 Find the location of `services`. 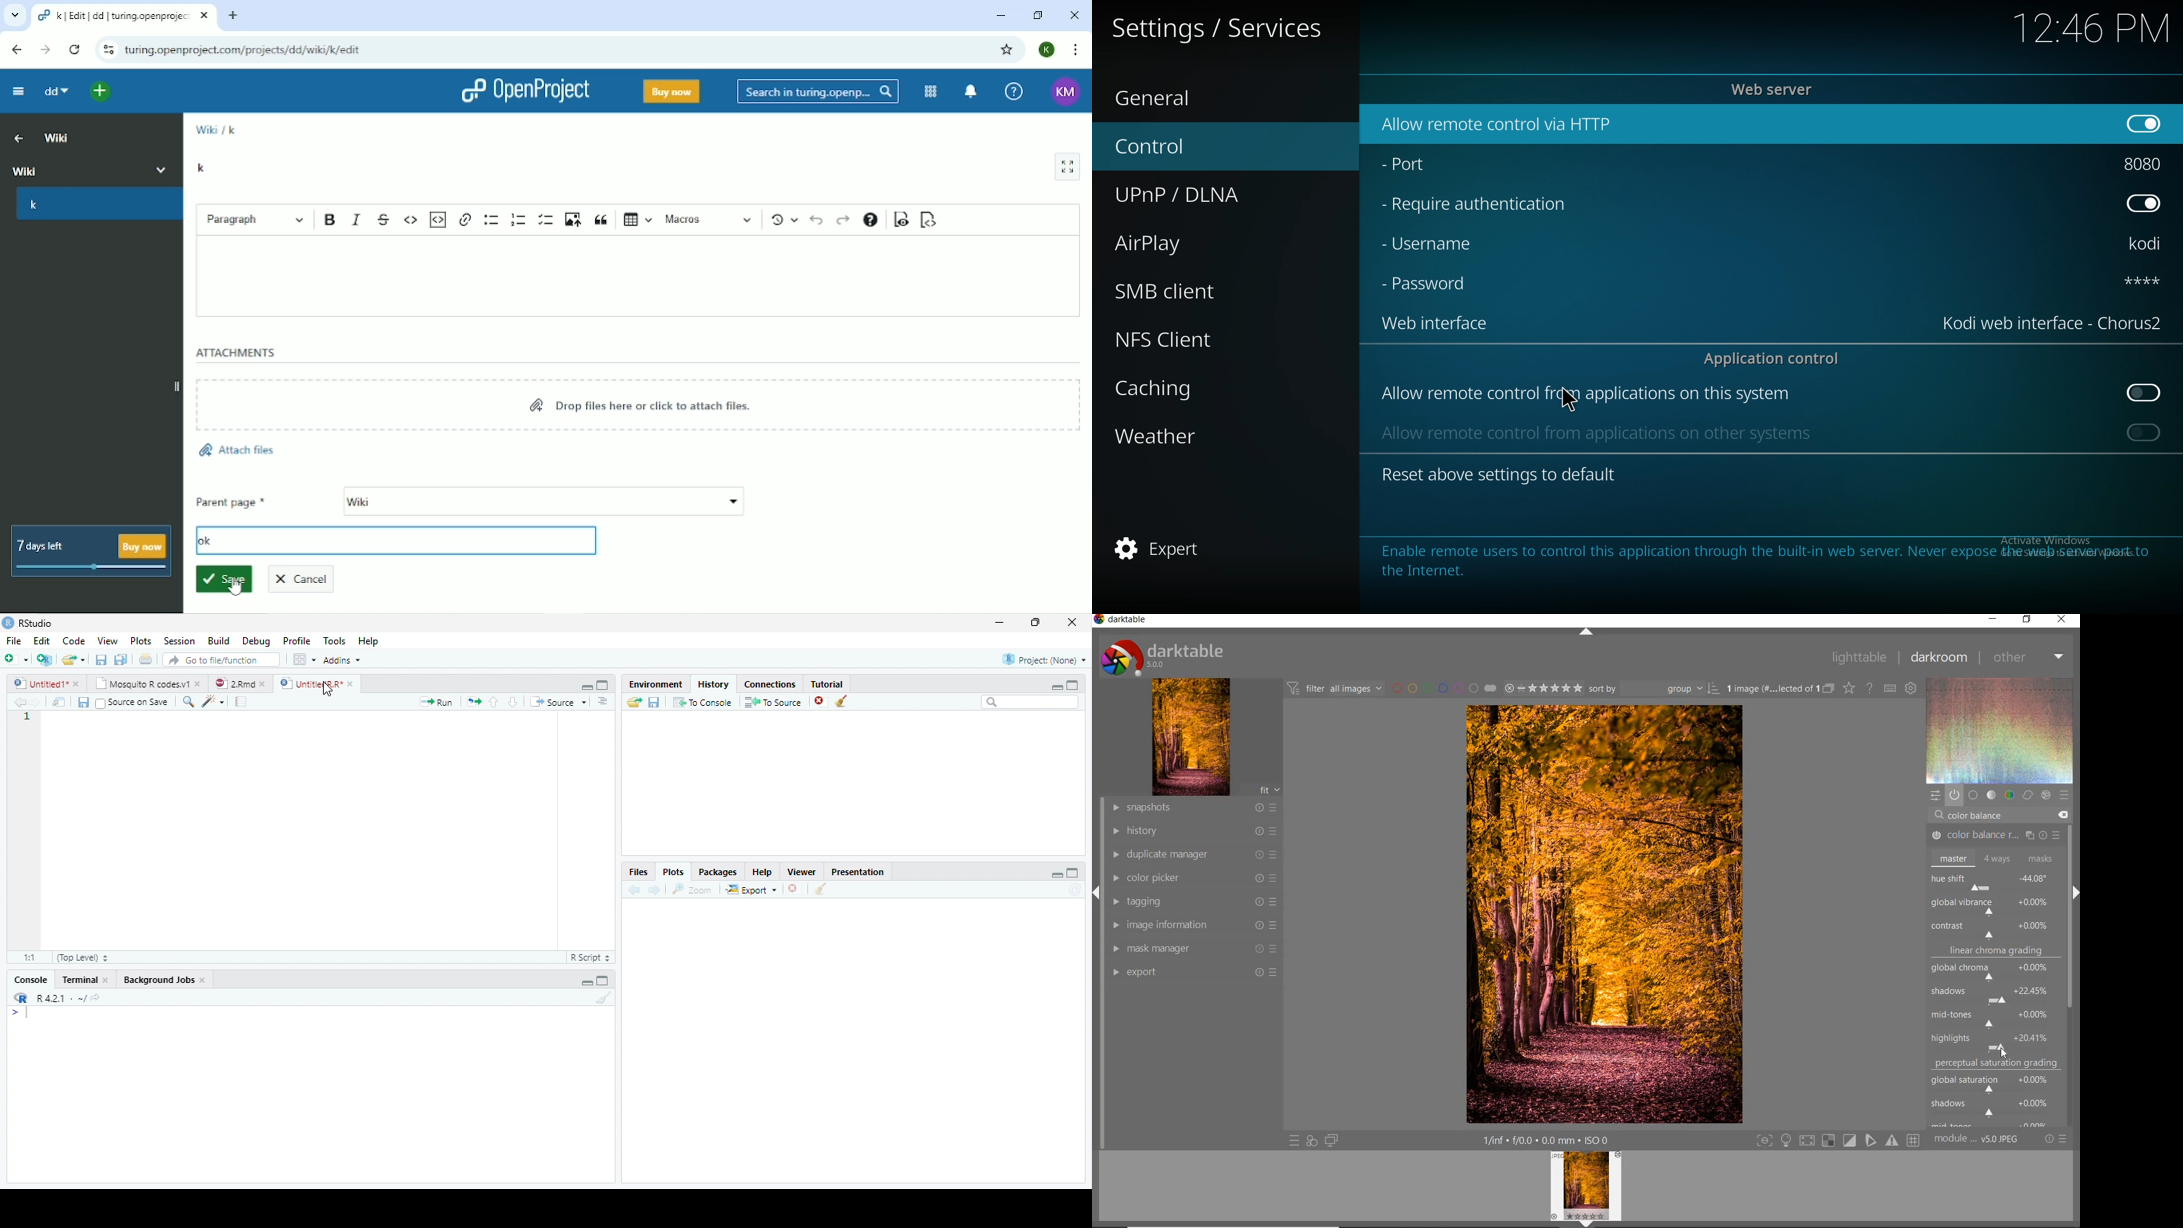

services is located at coordinates (1223, 27).